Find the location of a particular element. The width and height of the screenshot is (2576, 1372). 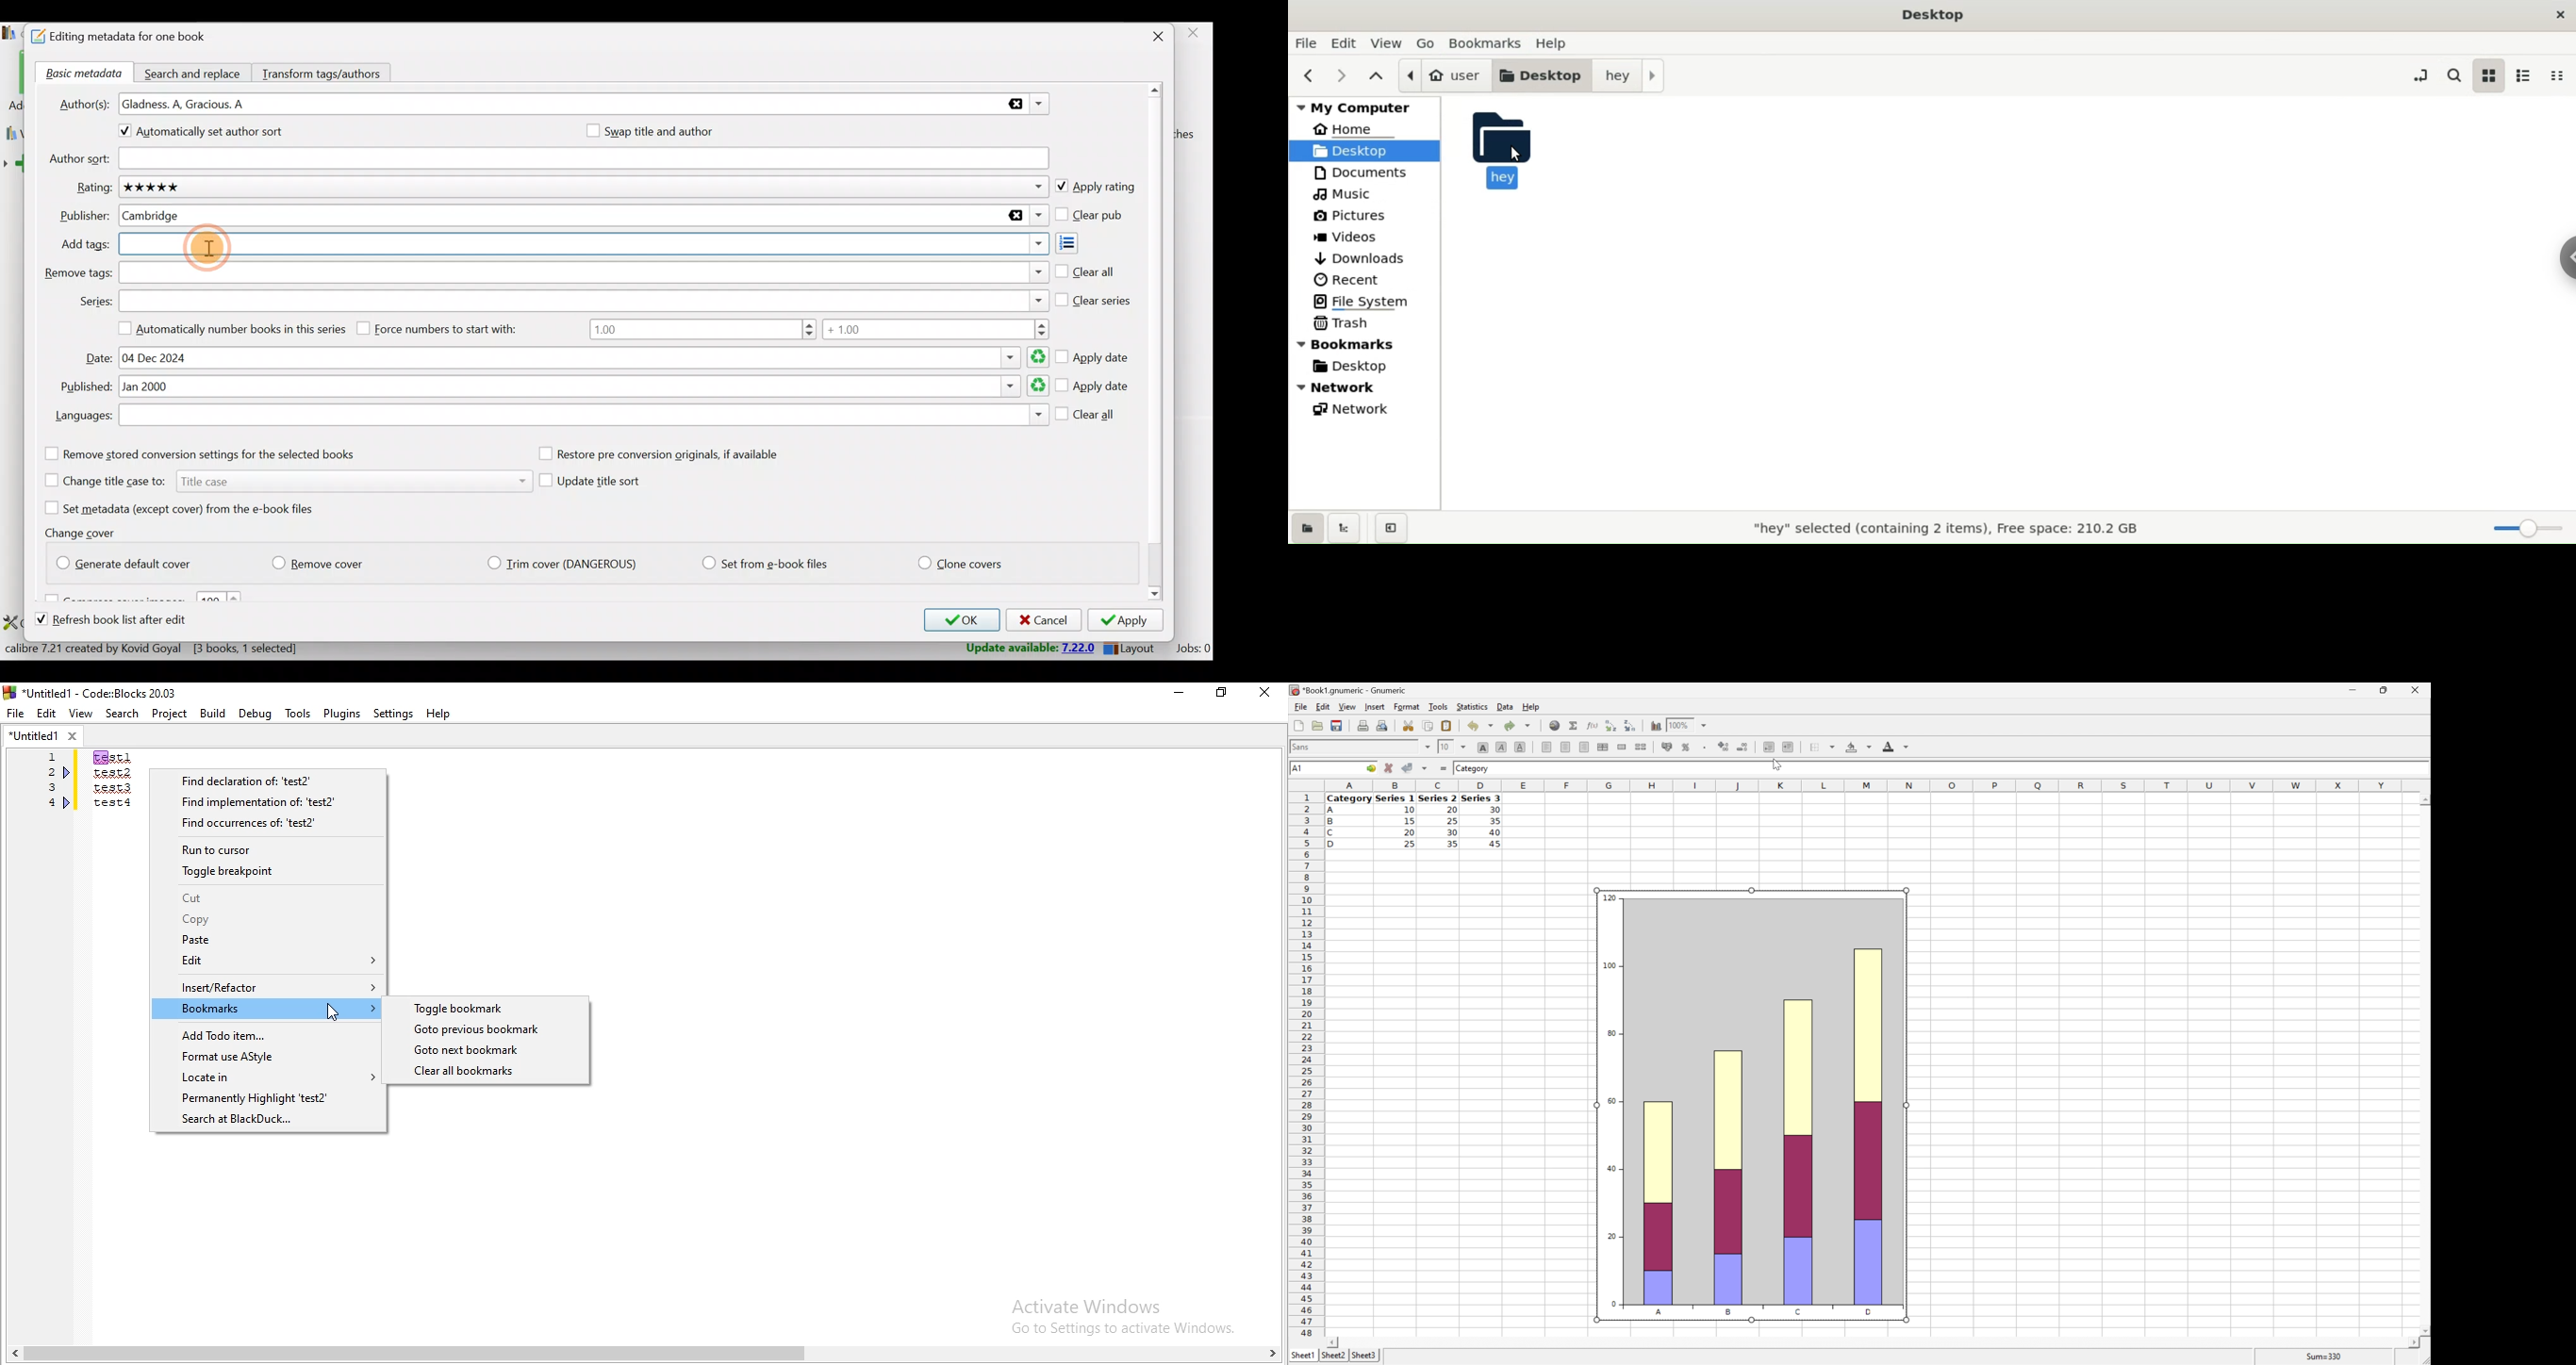

Swap title and author is located at coordinates (673, 131).